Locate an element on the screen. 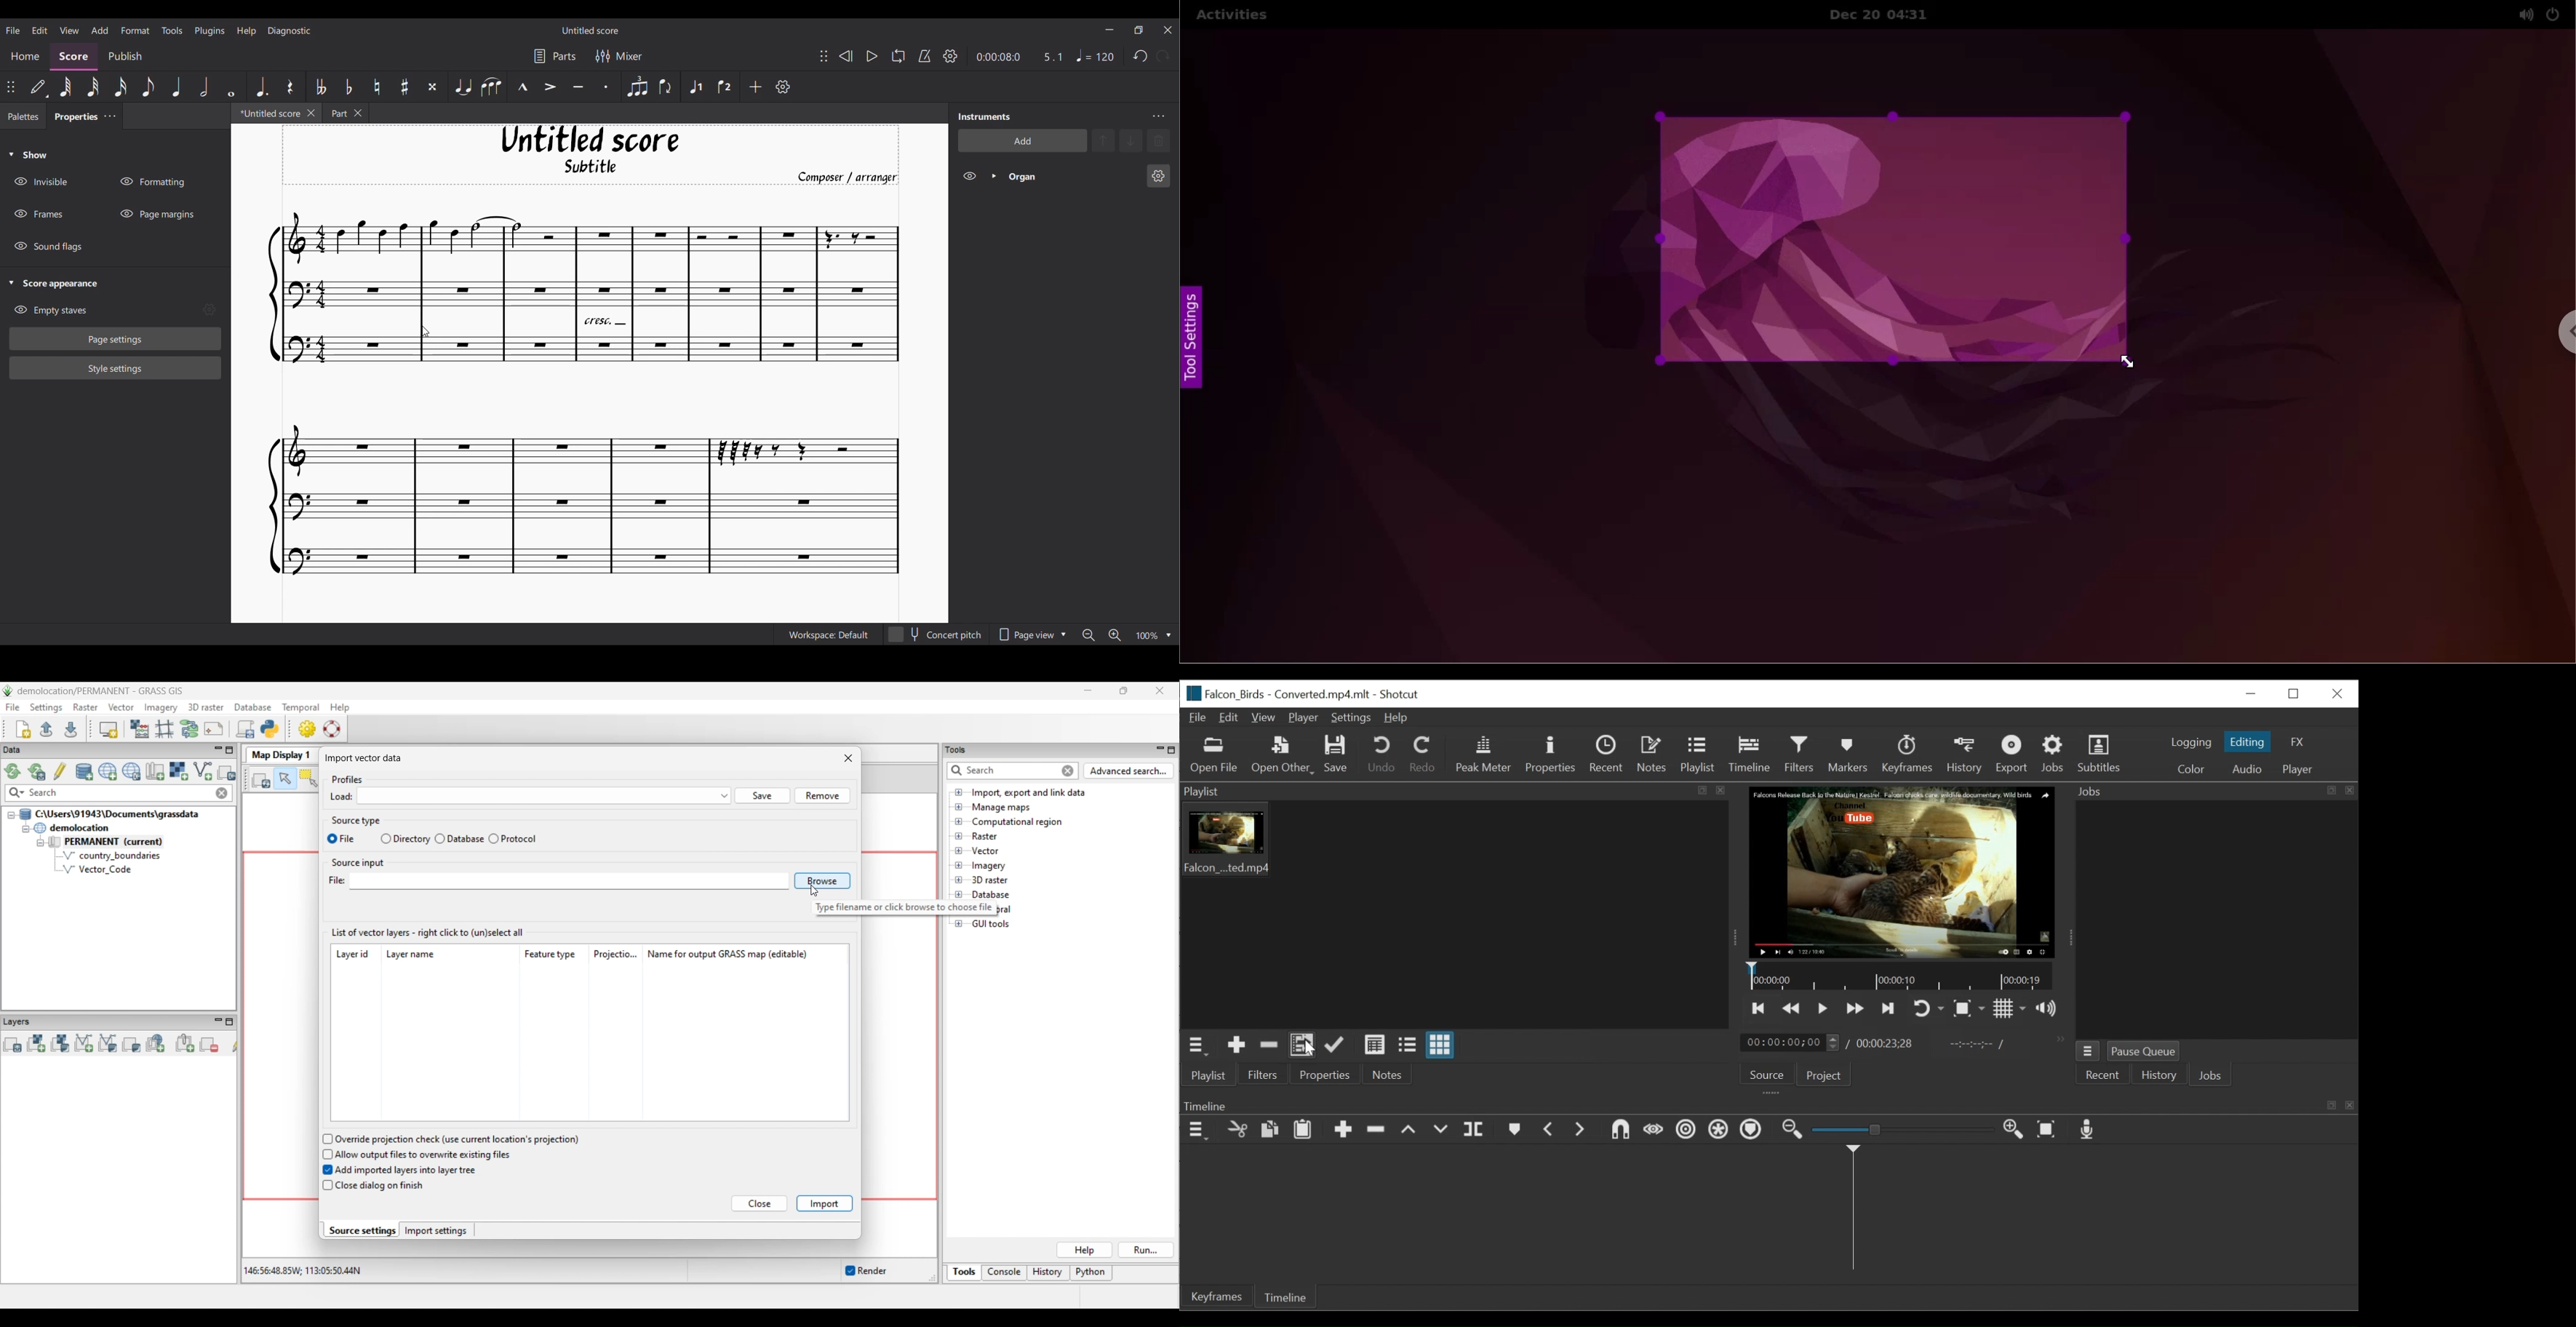 The width and height of the screenshot is (2576, 1344). Restore is located at coordinates (2295, 694).